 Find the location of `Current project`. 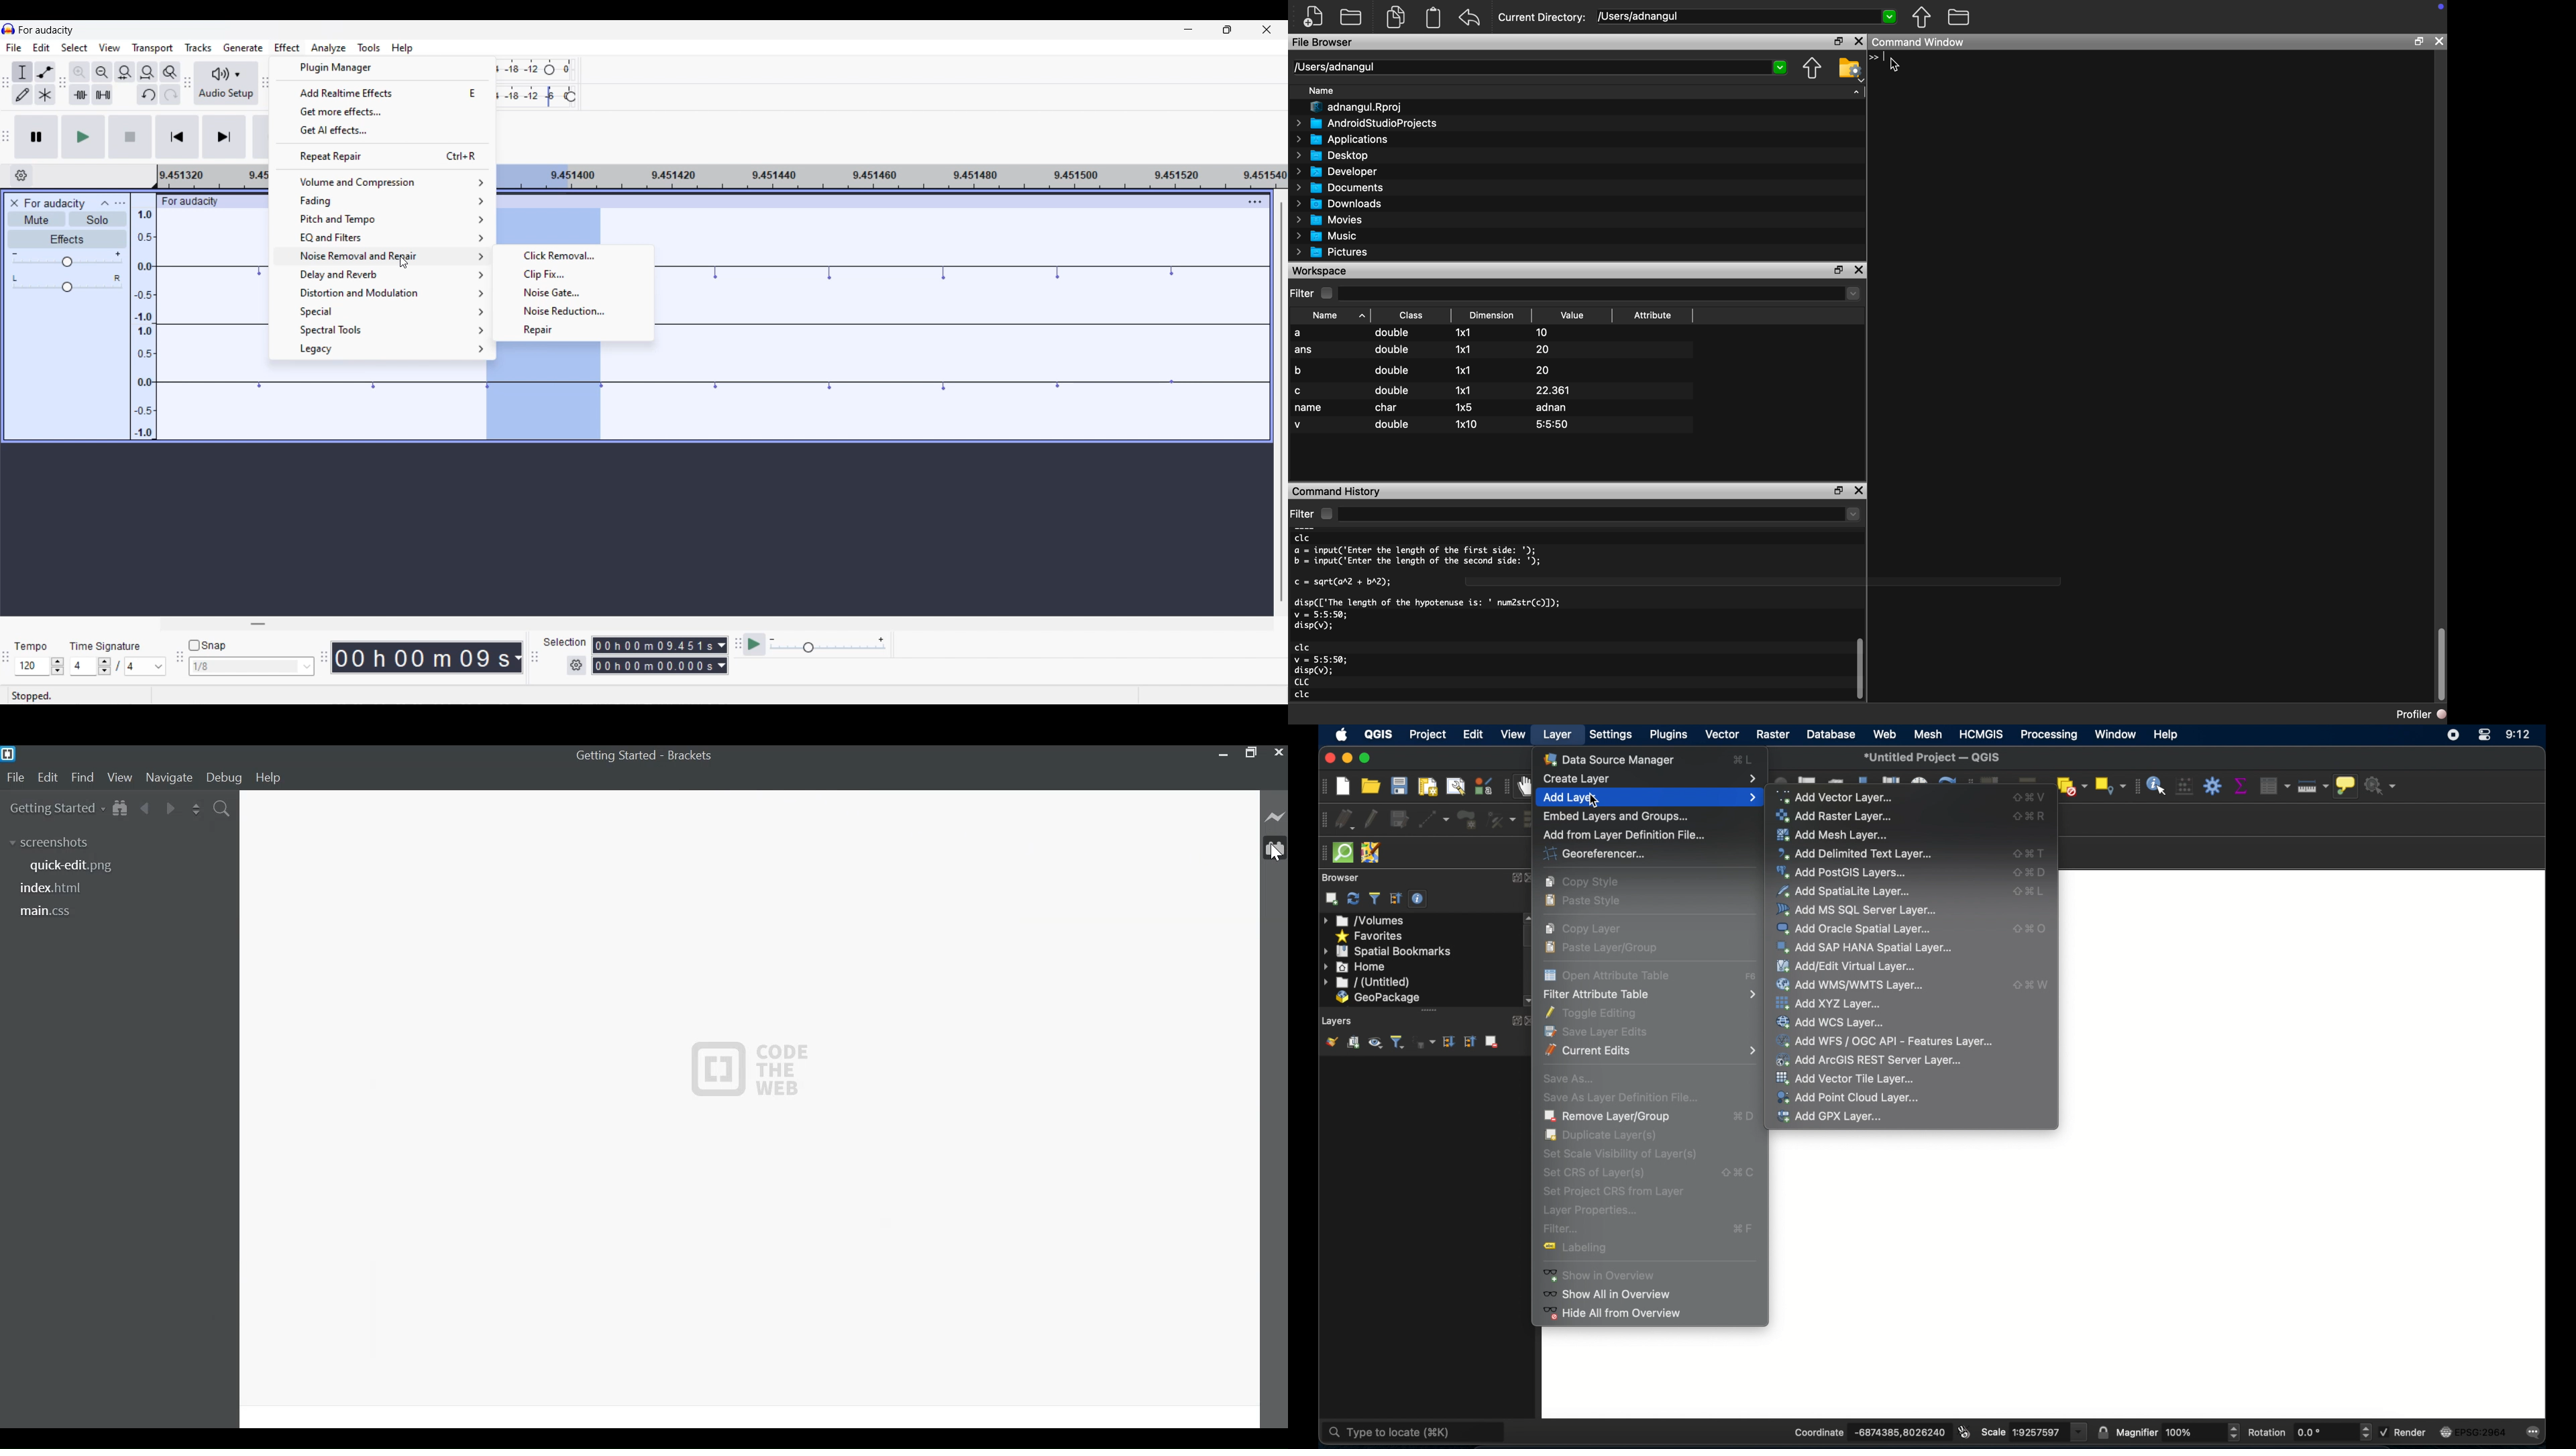

Current project is located at coordinates (55, 203).